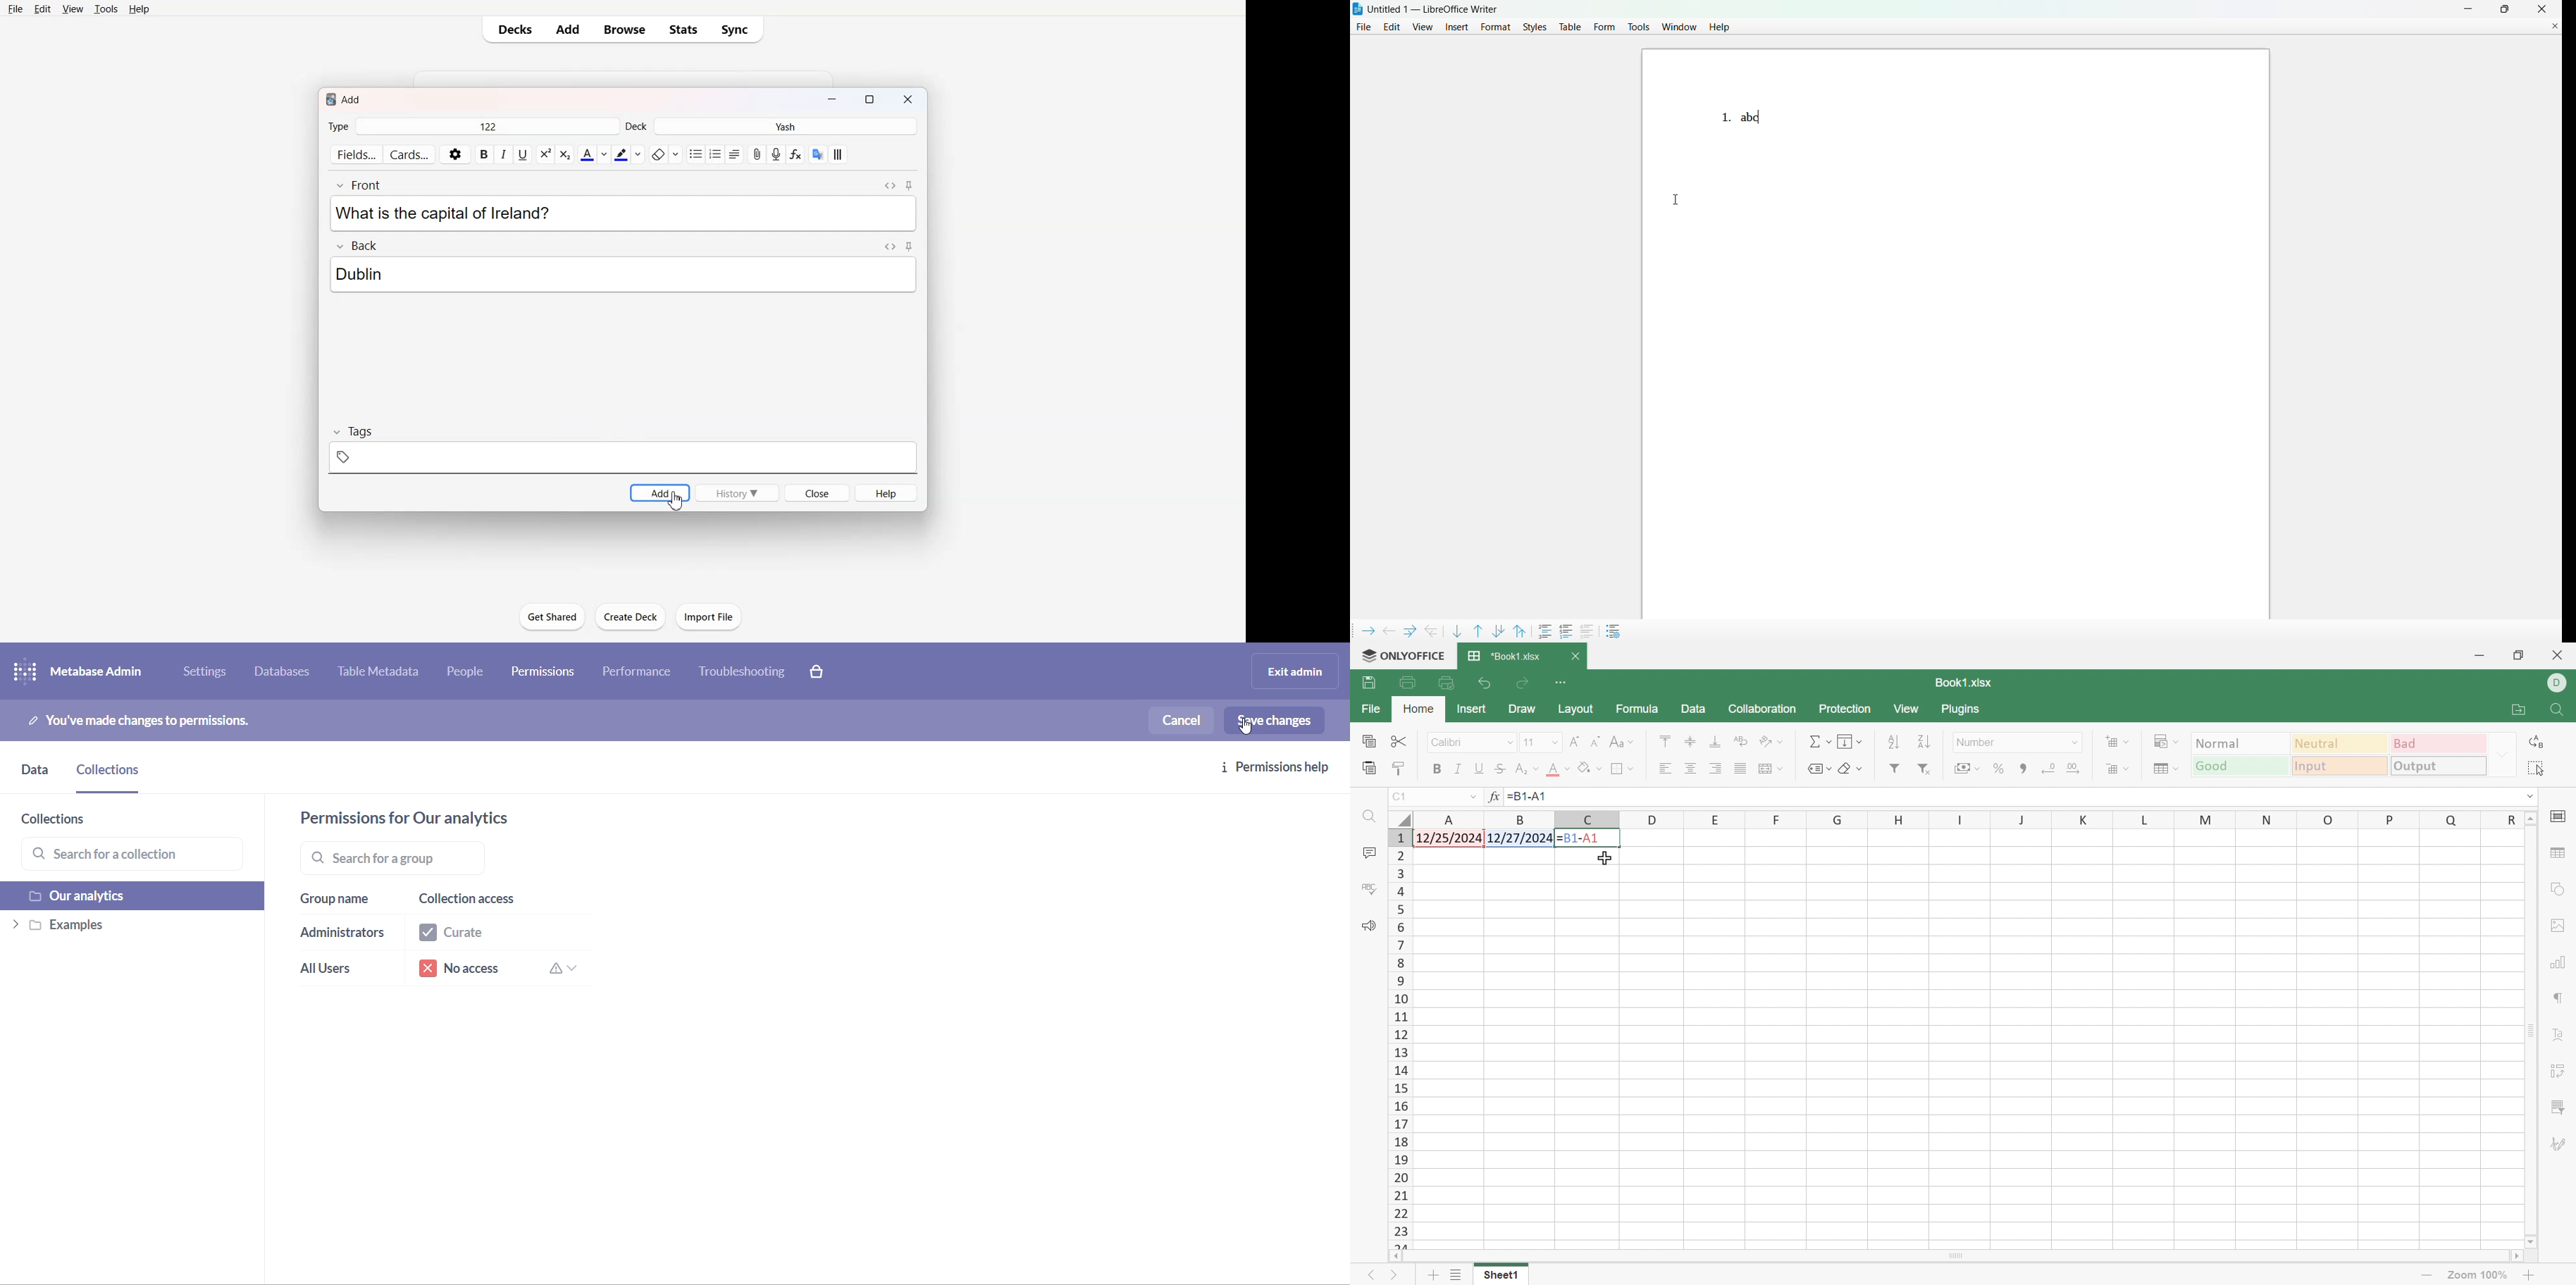  What do you see at coordinates (73, 10) in the screenshot?
I see `View` at bounding box center [73, 10].